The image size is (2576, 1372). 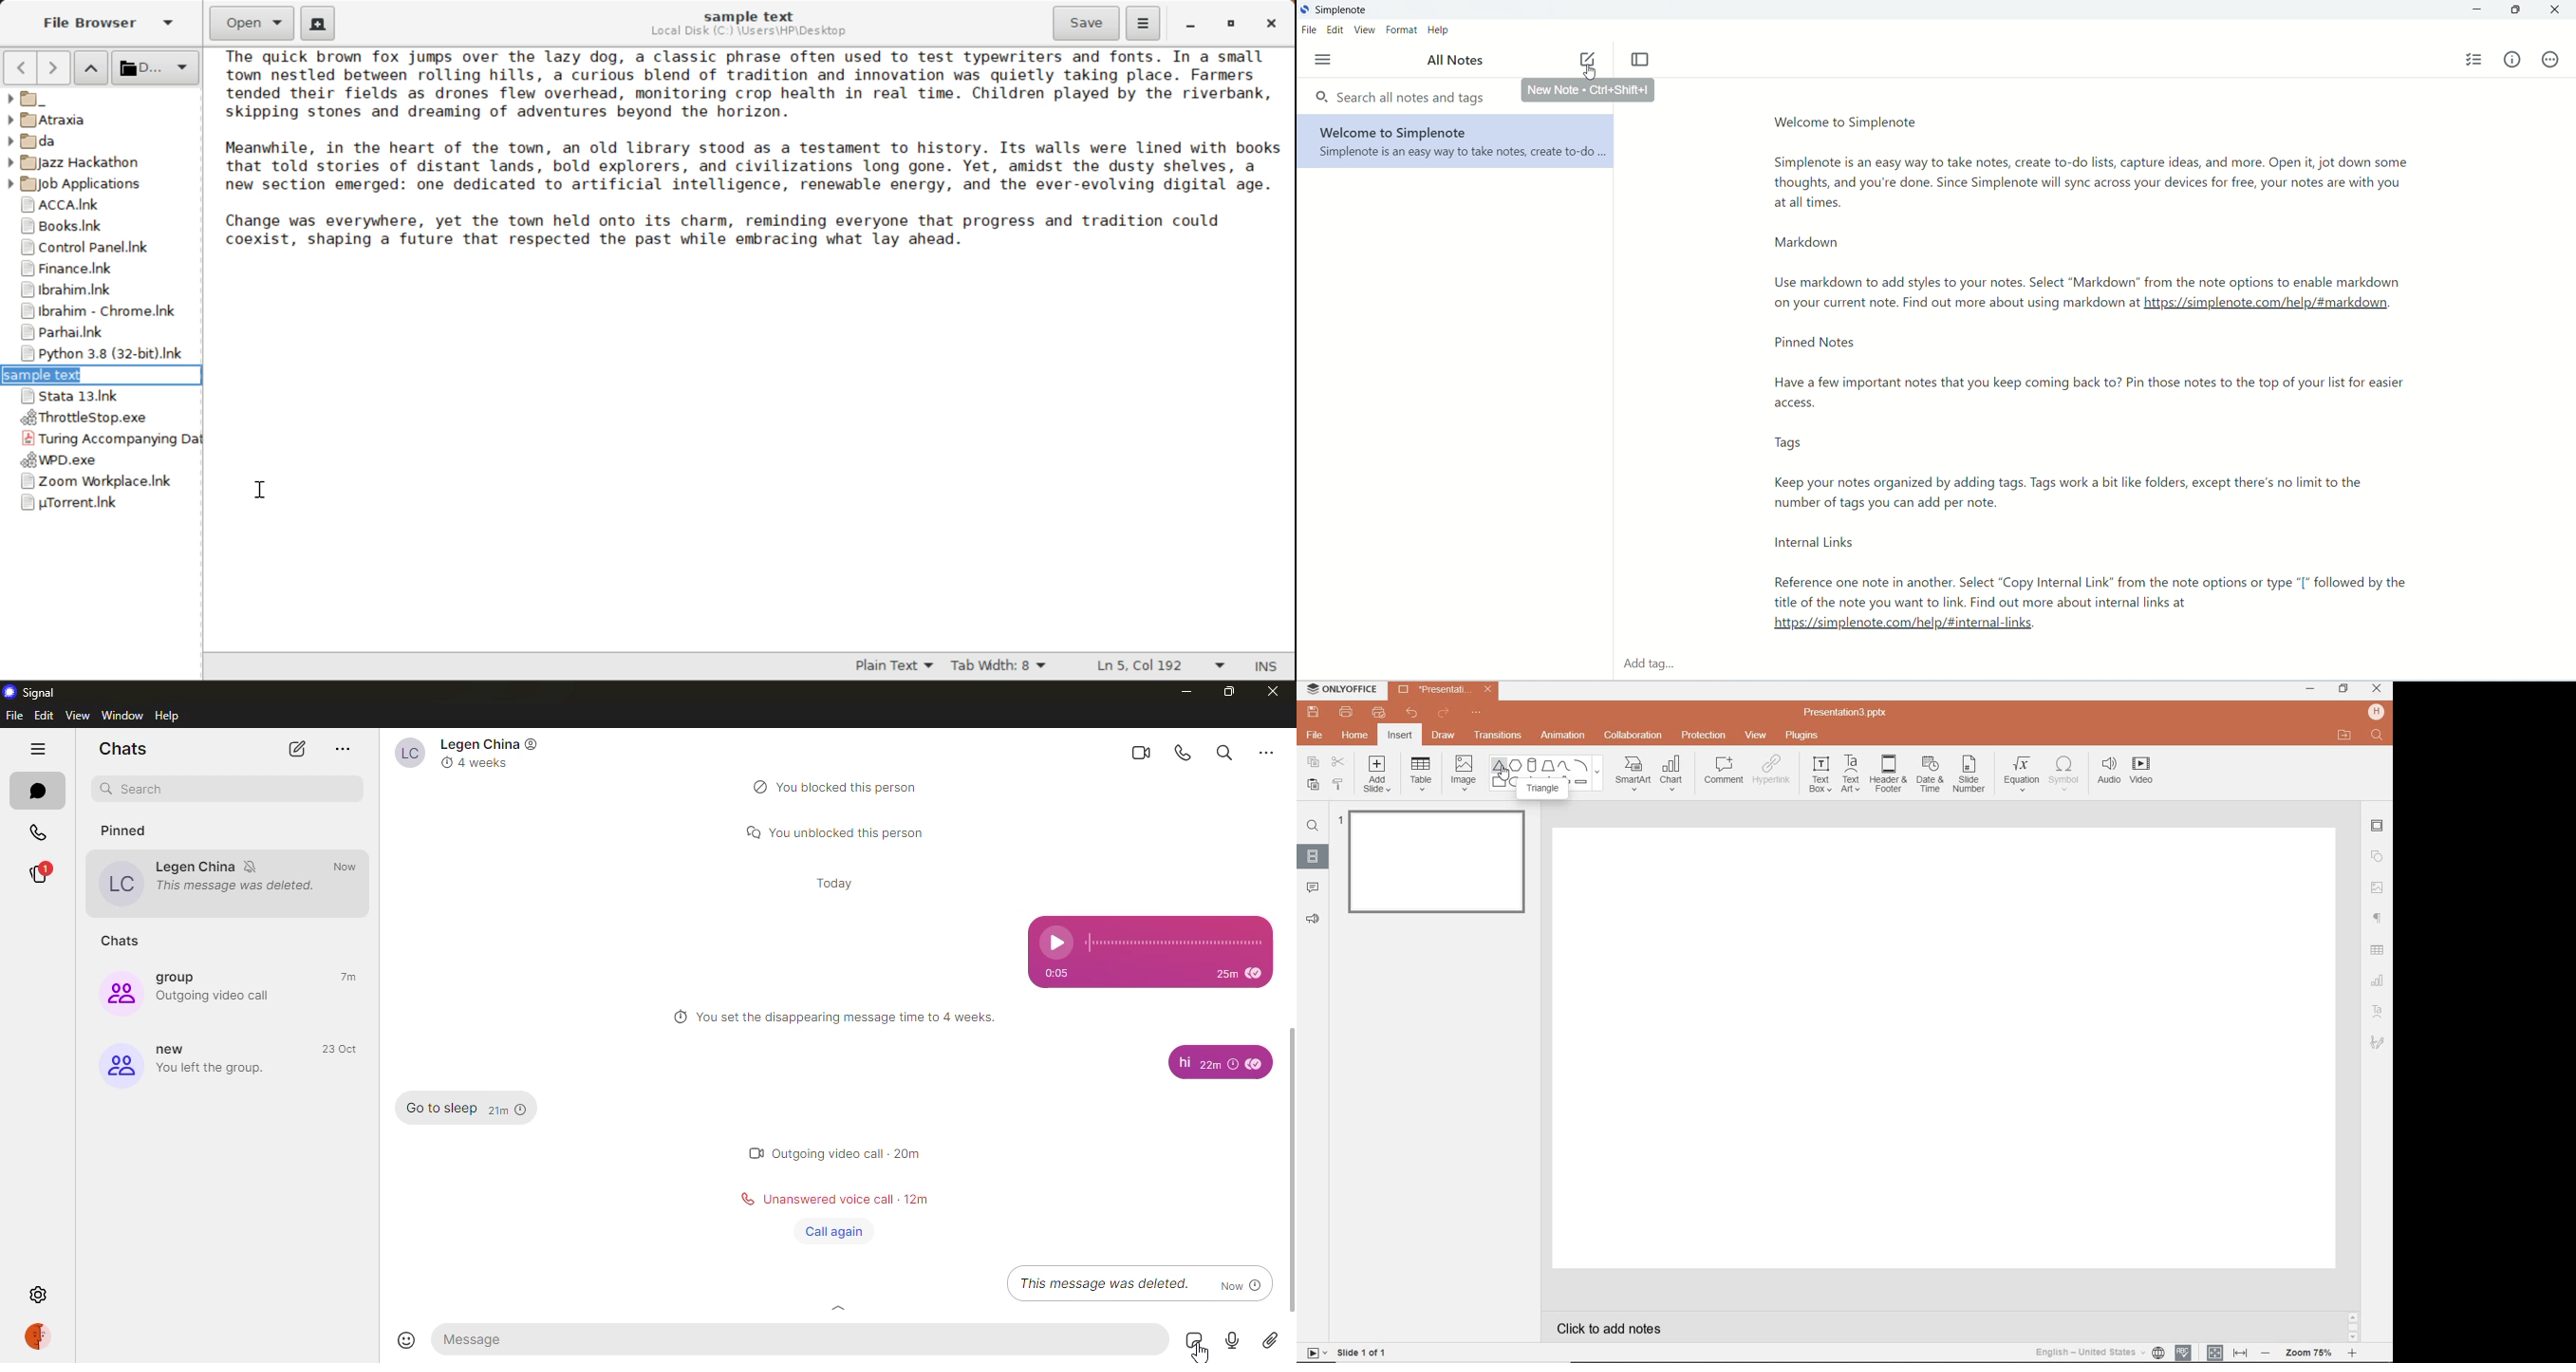 What do you see at coordinates (1463, 774) in the screenshot?
I see `IMAGE` at bounding box center [1463, 774].